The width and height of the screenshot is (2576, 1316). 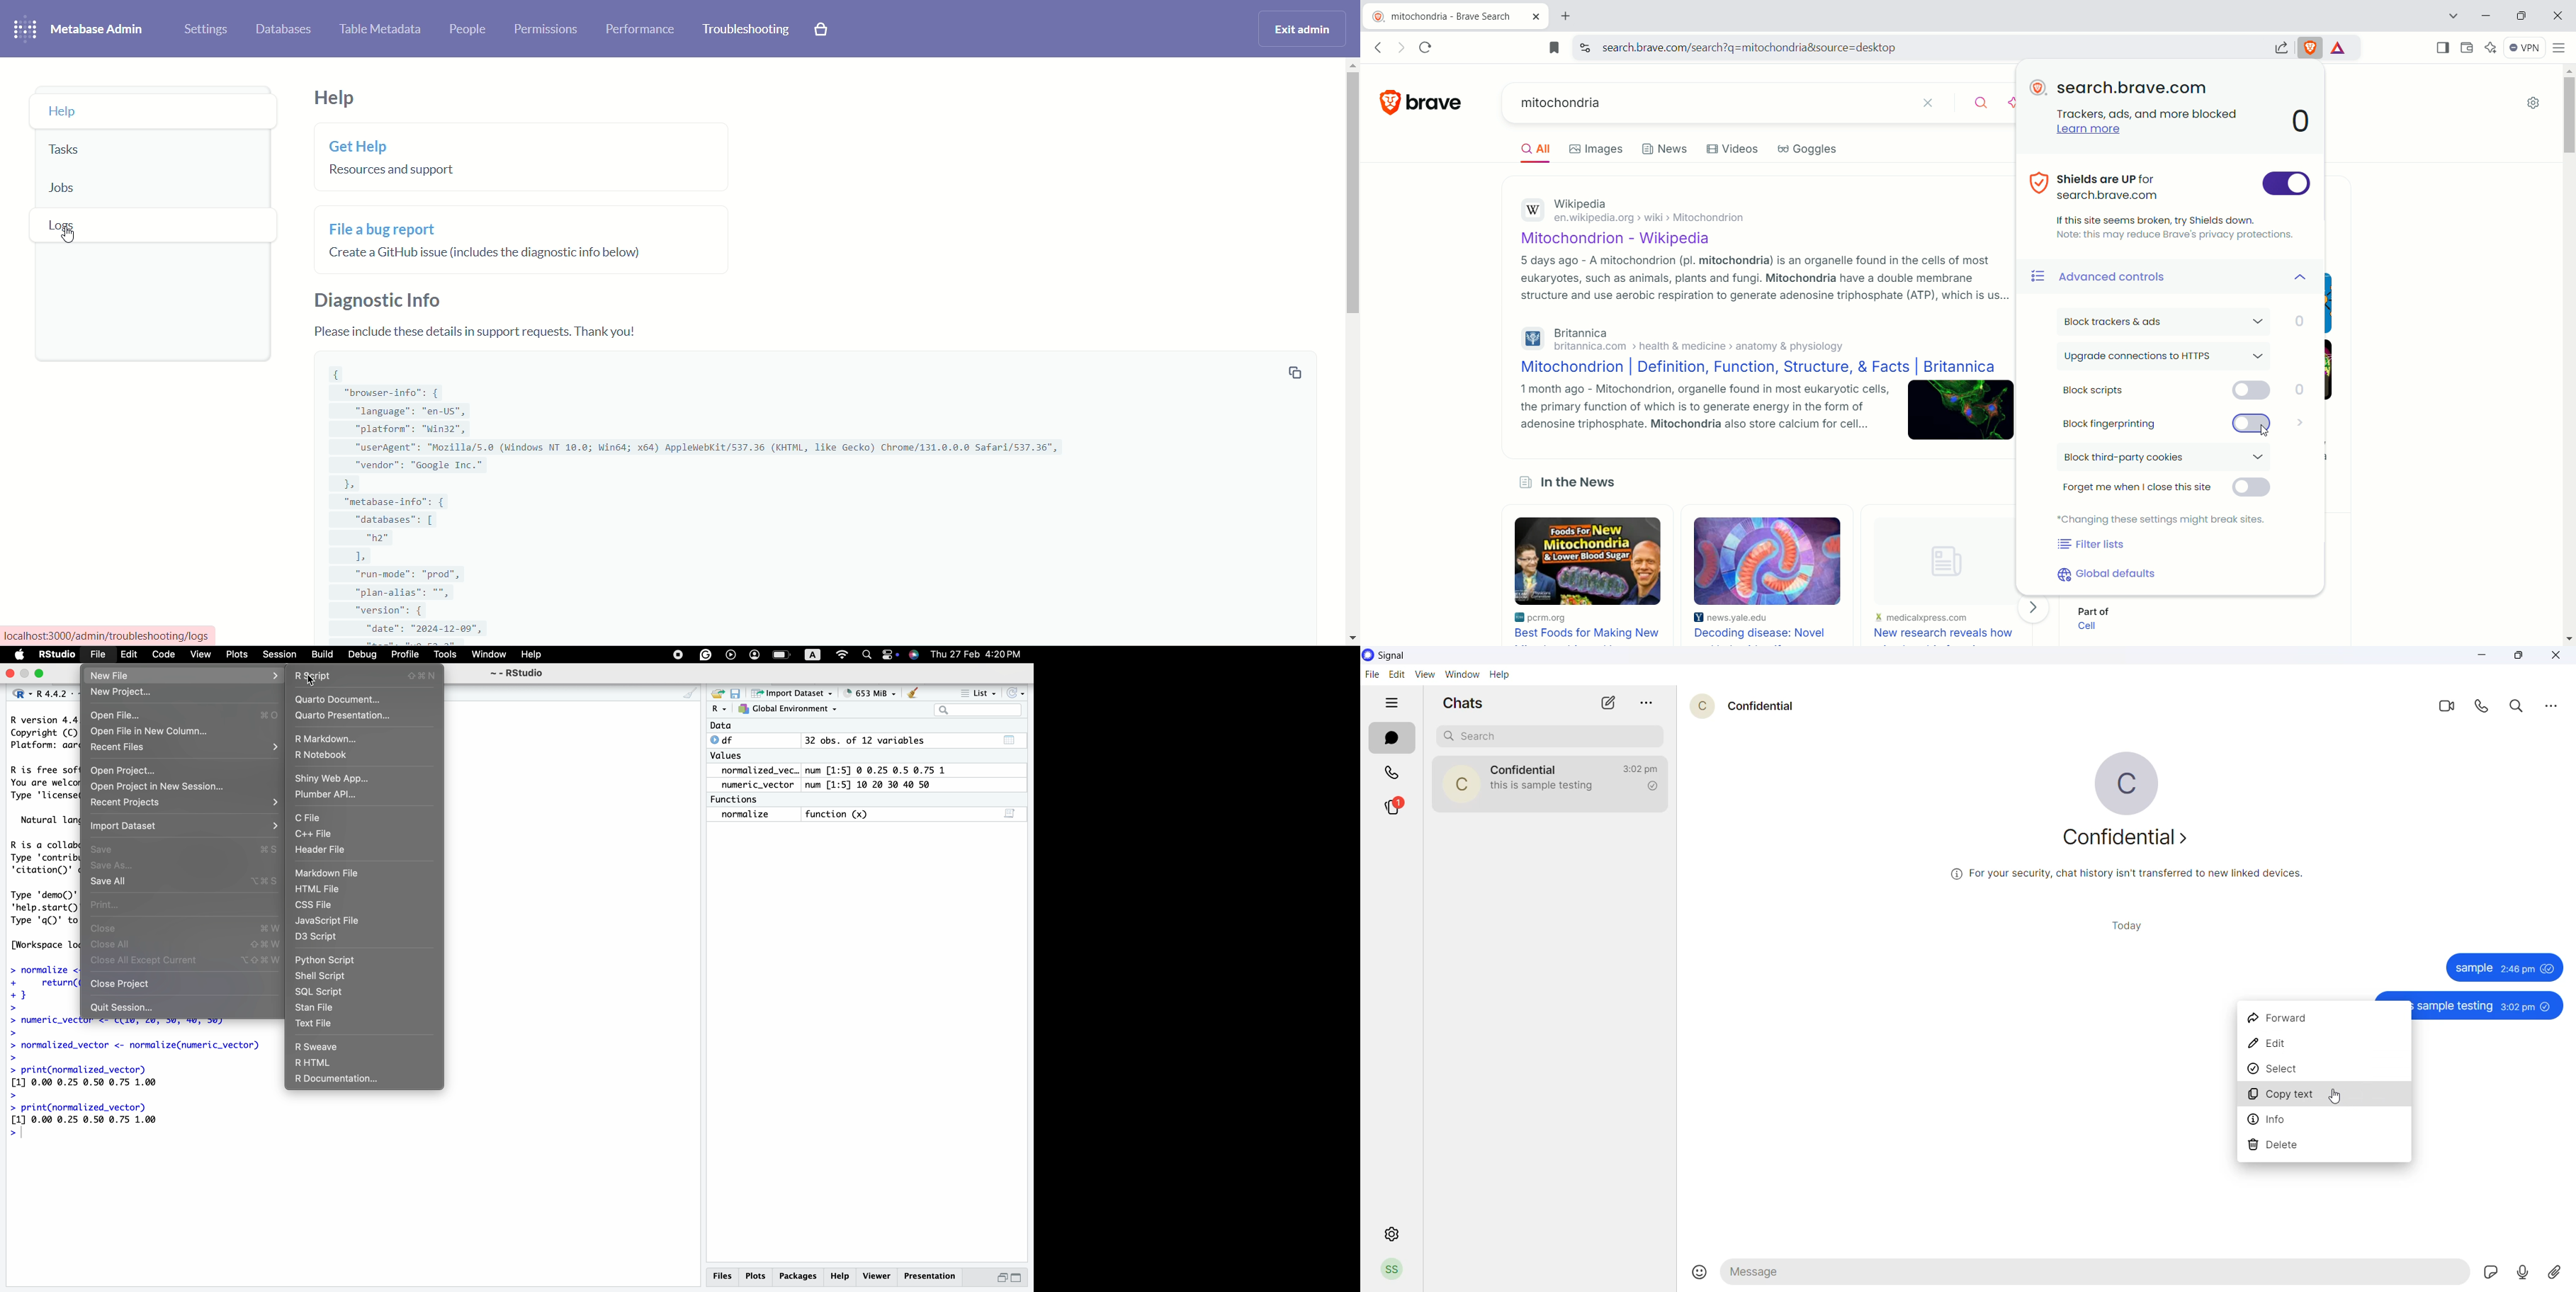 I want to click on Image, so click(x=1939, y=555).